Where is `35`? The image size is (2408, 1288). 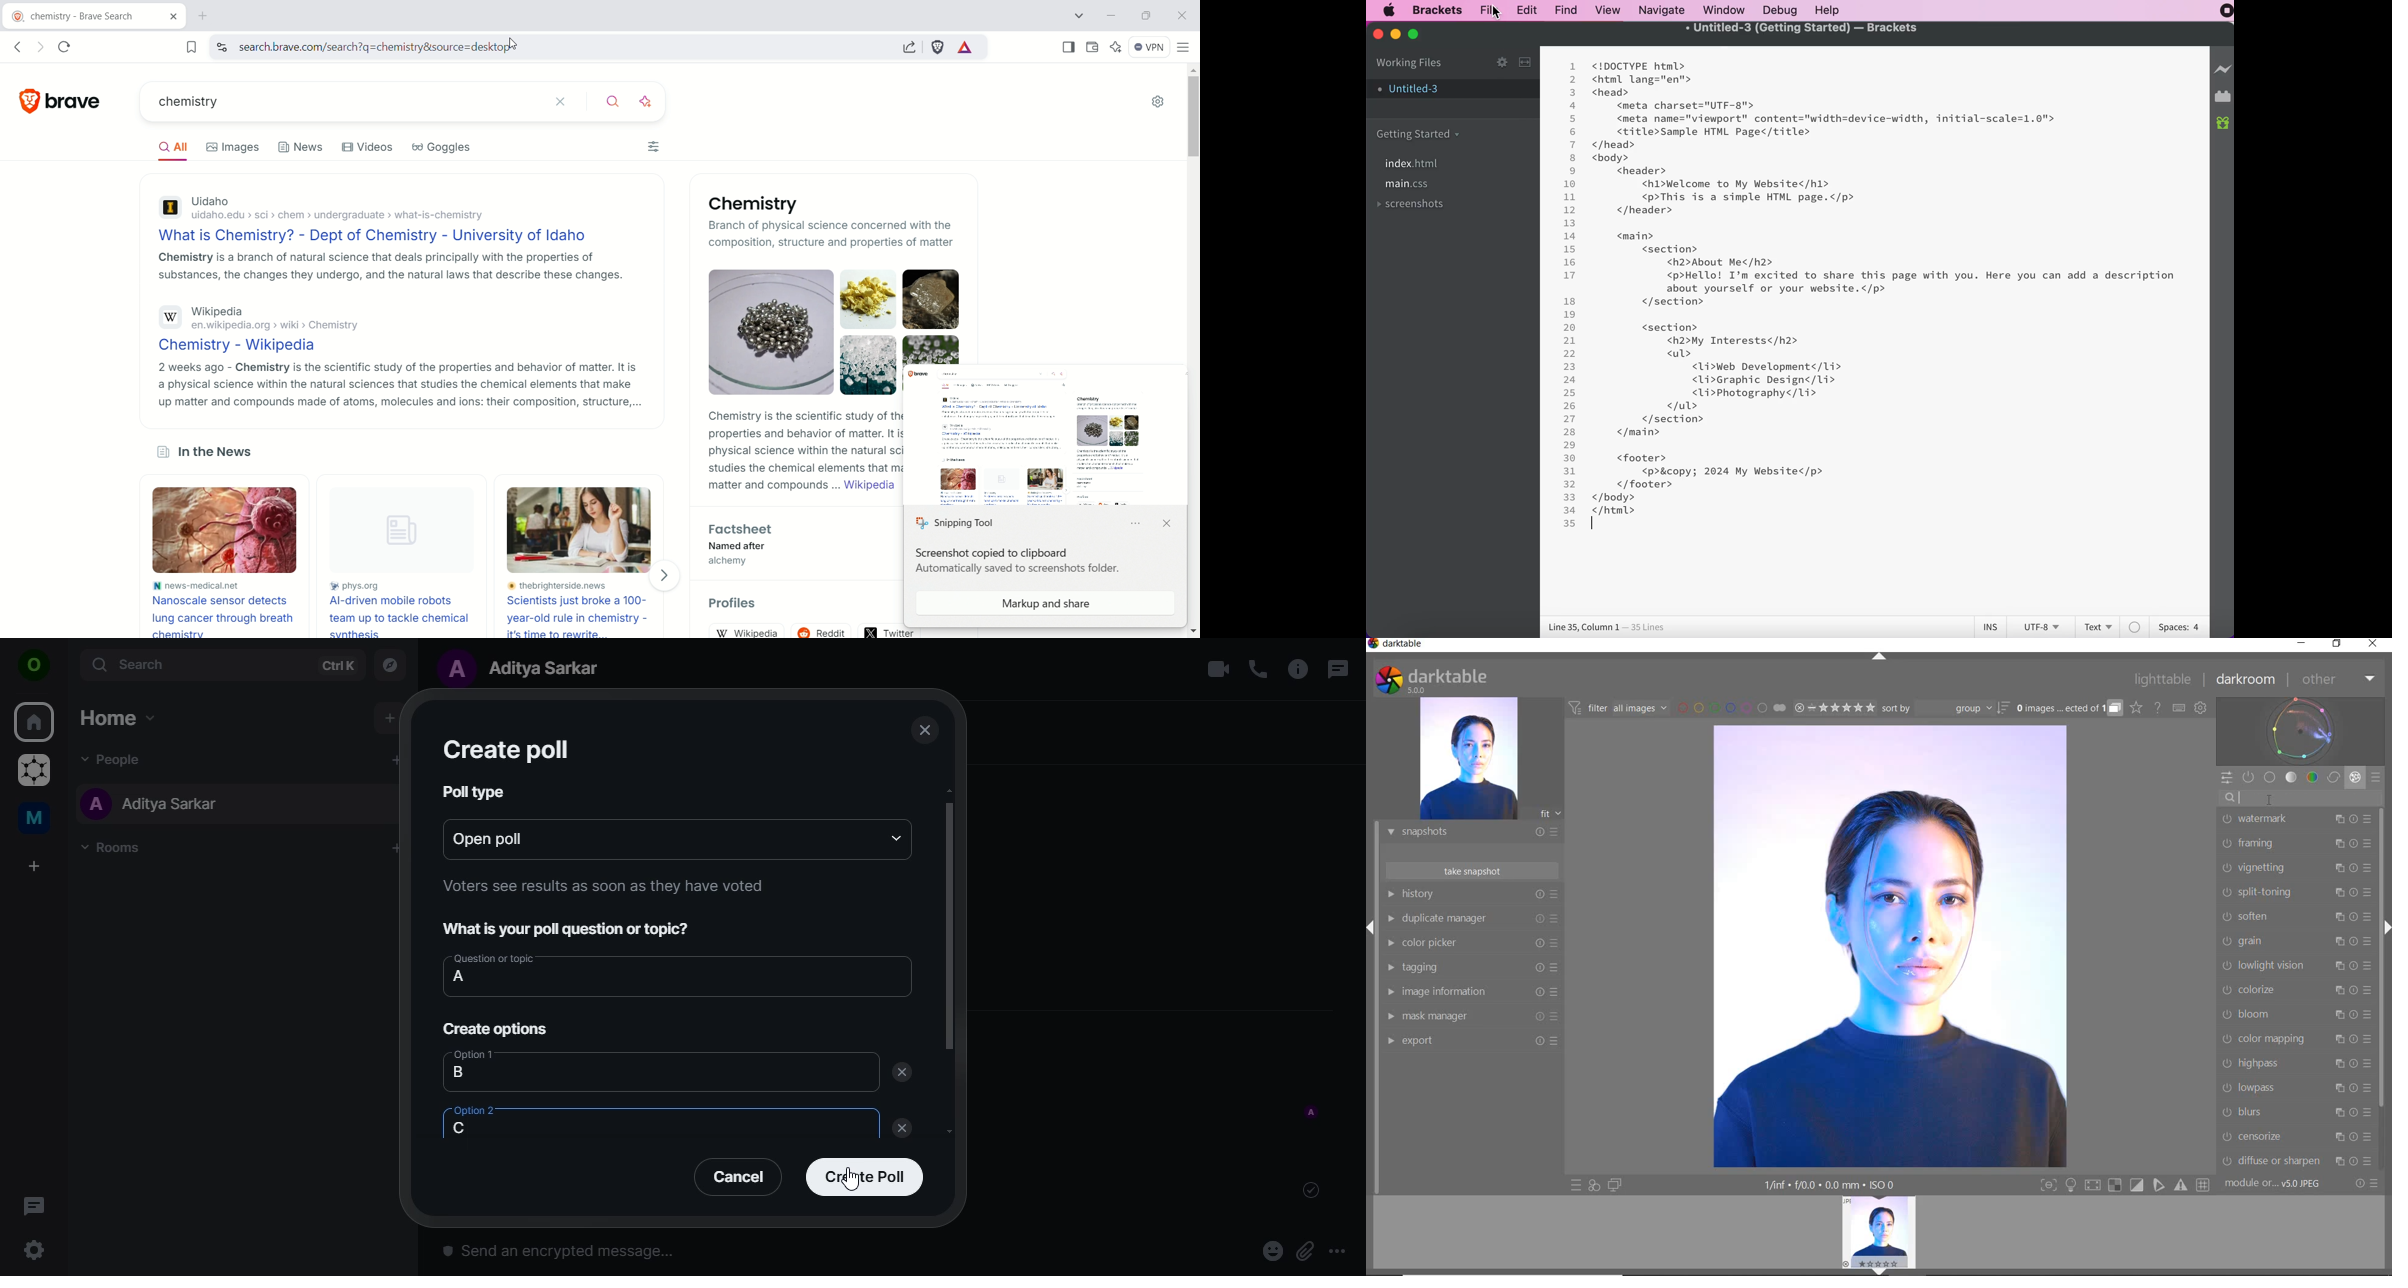 35 is located at coordinates (1570, 523).